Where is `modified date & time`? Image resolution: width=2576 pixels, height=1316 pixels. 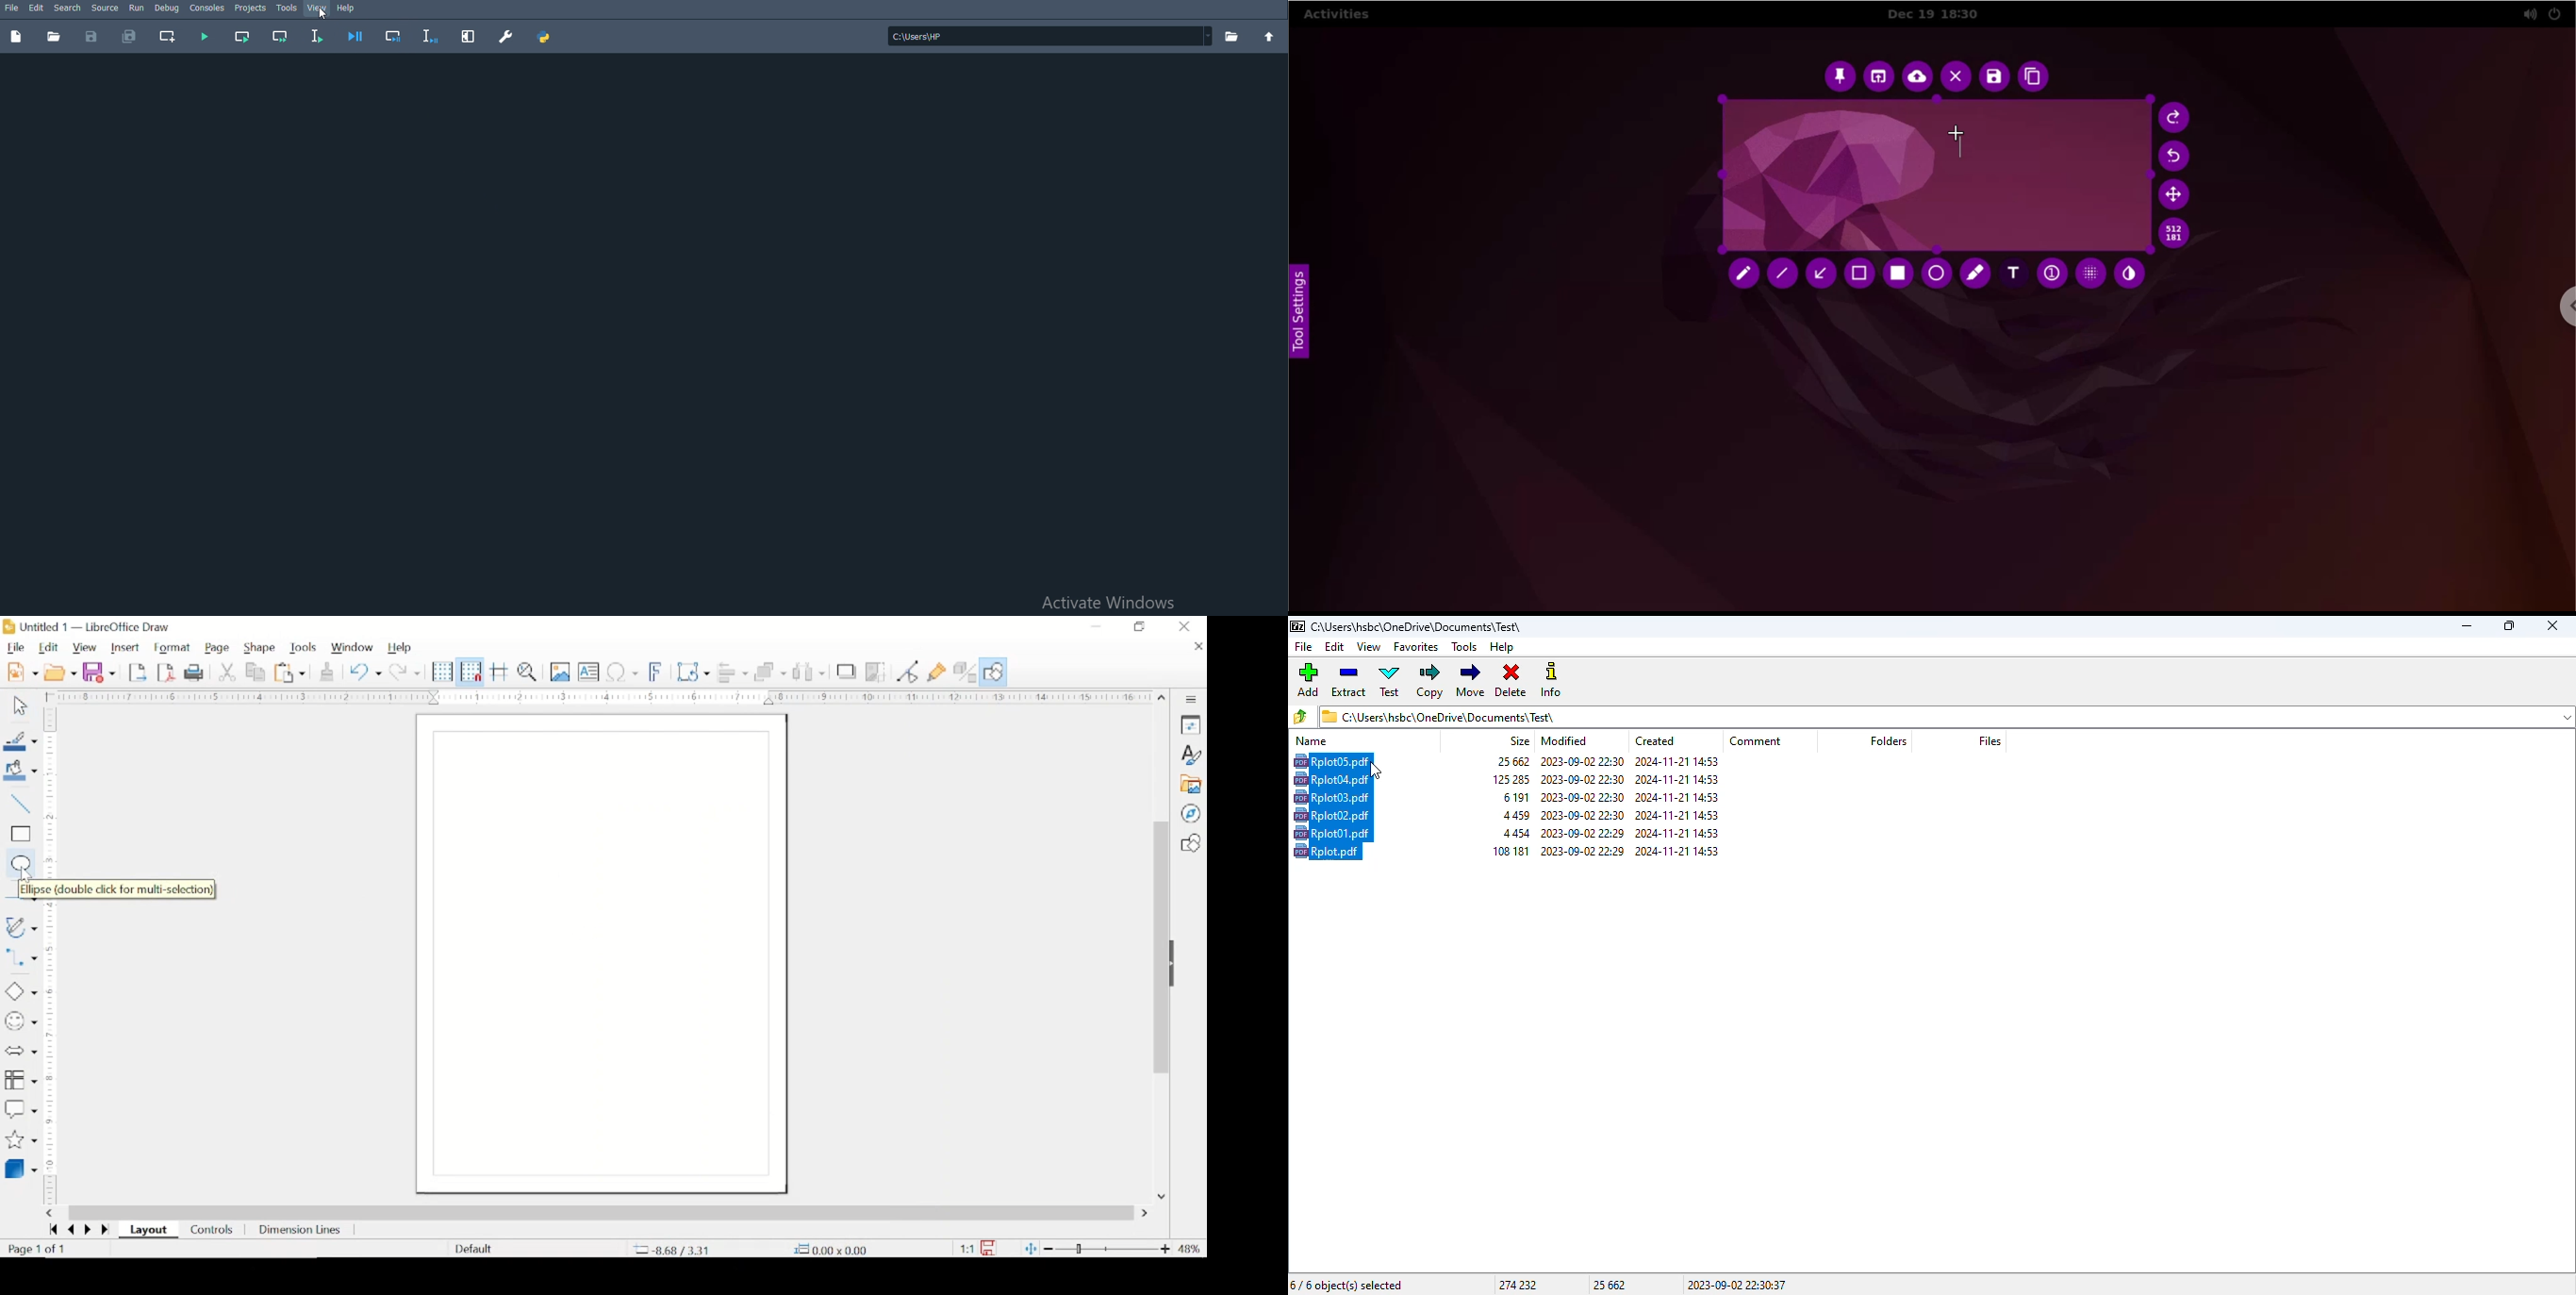 modified date & time is located at coordinates (1583, 850).